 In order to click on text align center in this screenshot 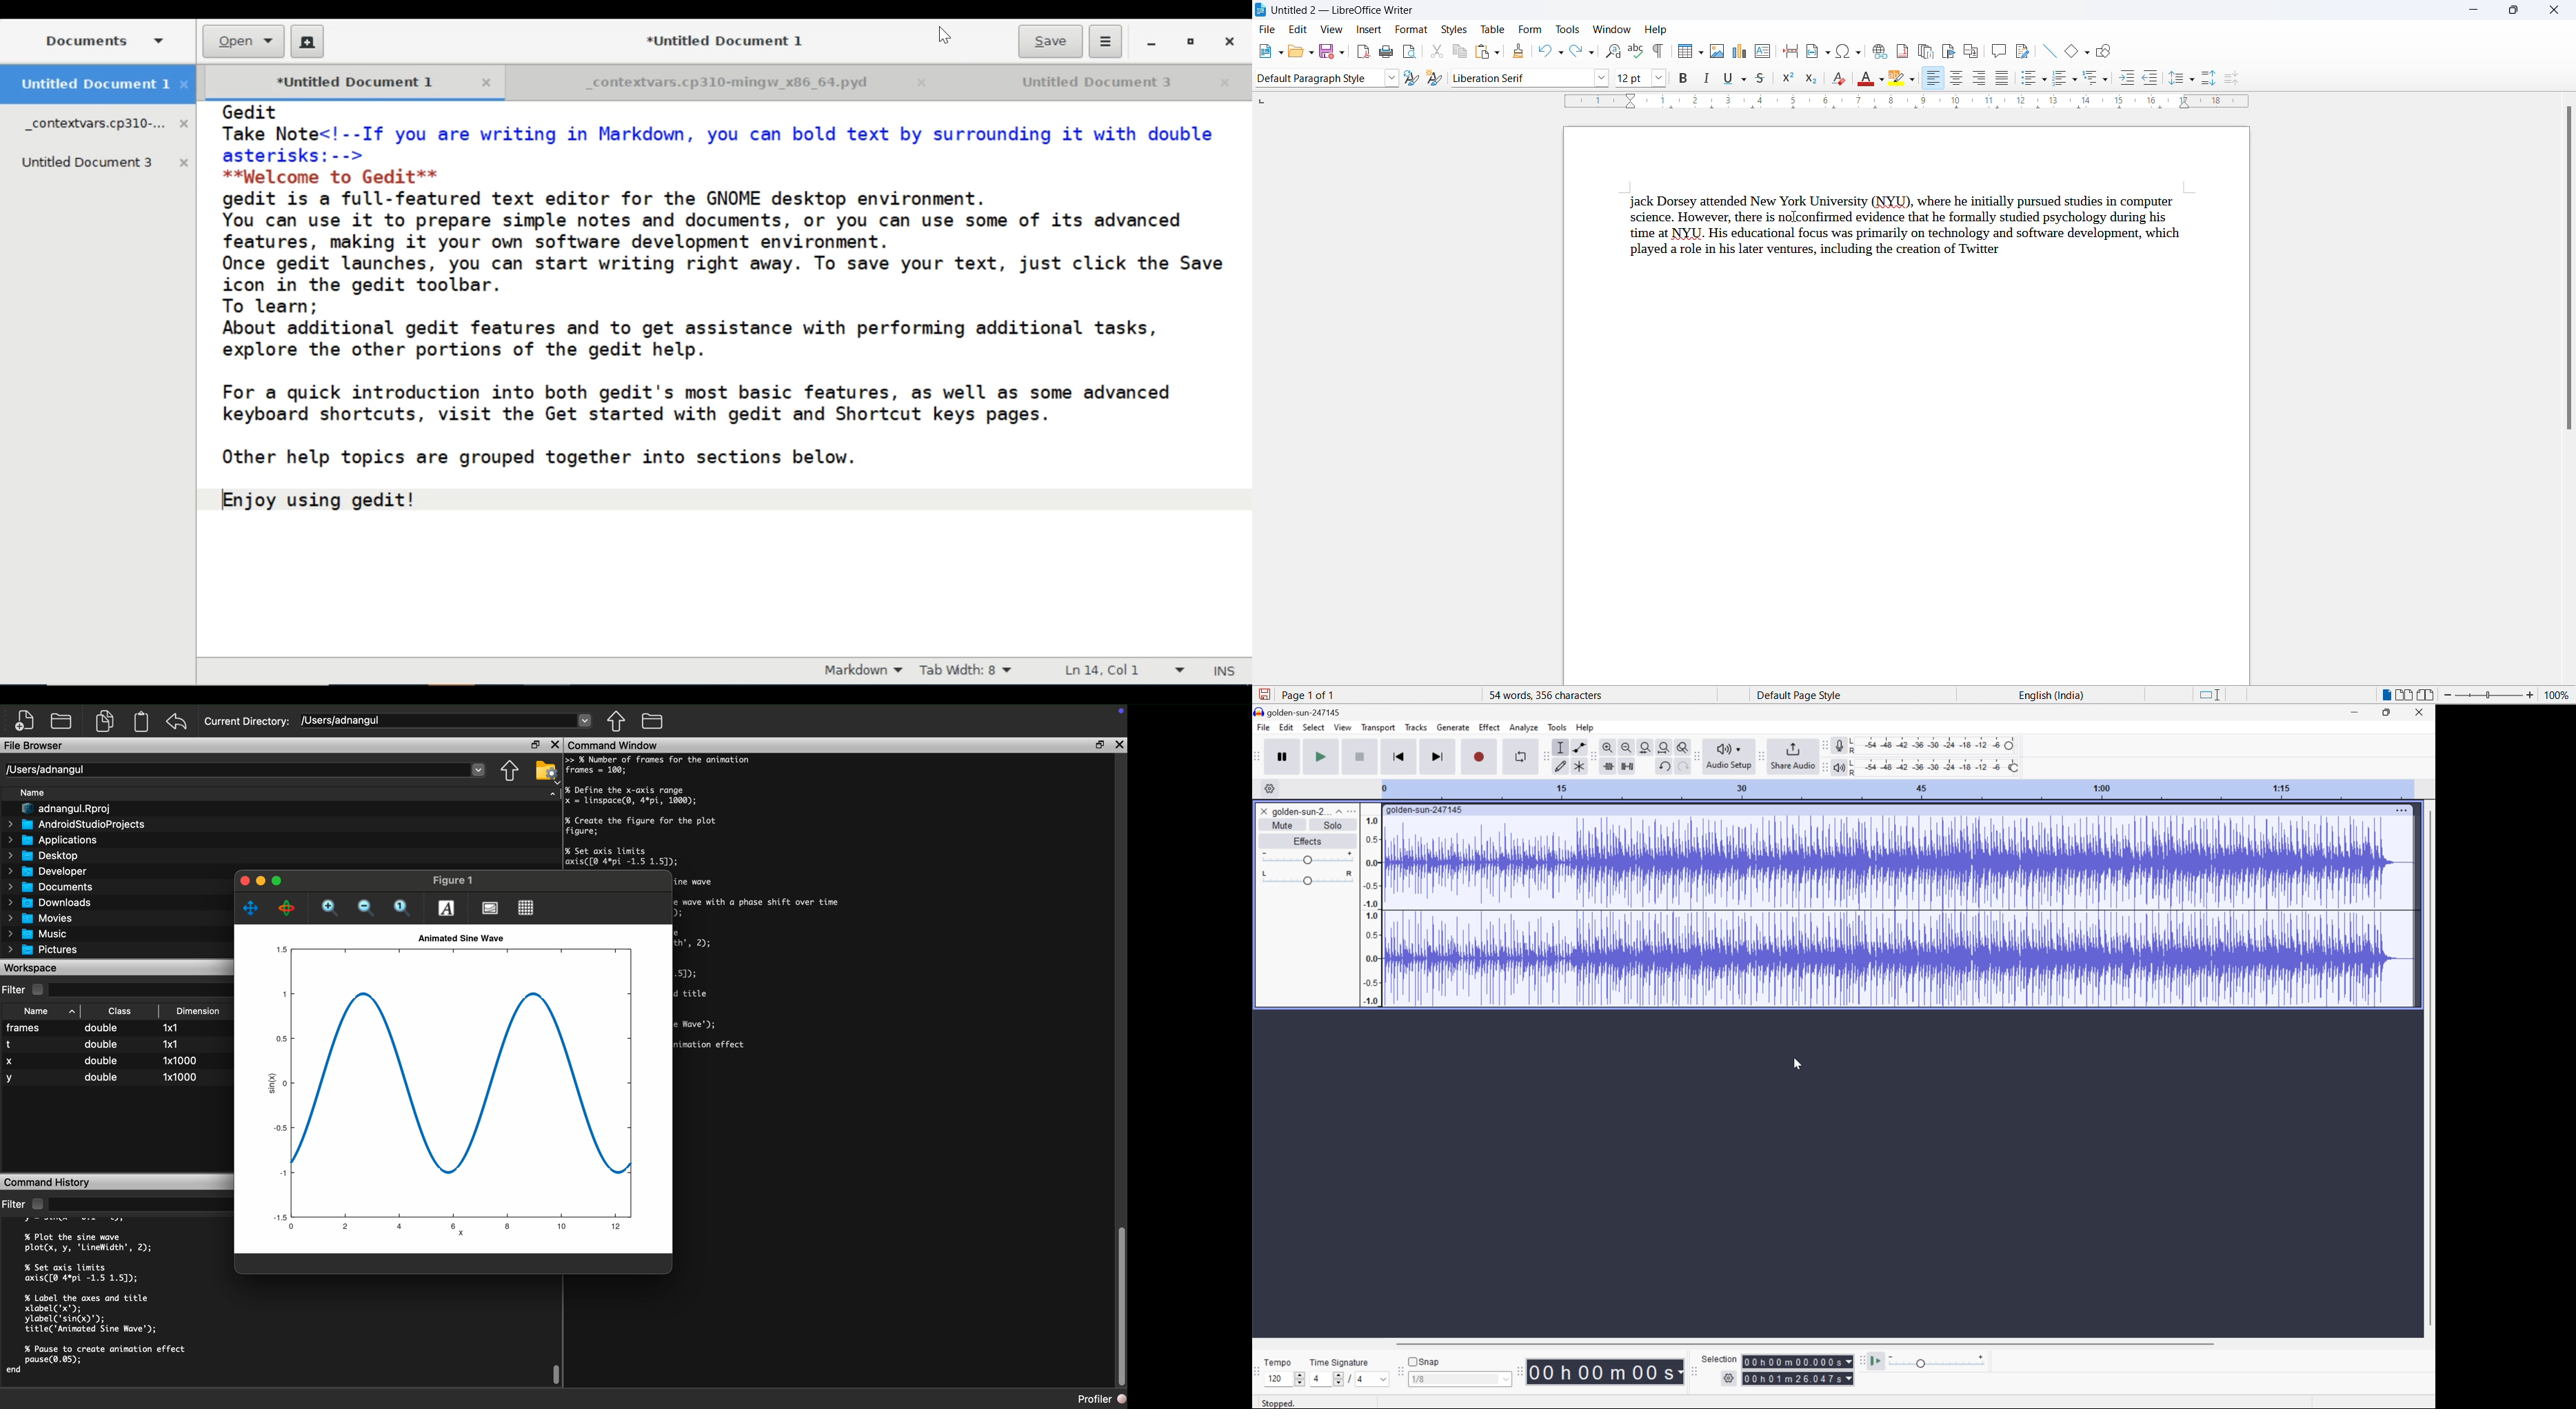, I will do `click(1954, 77)`.